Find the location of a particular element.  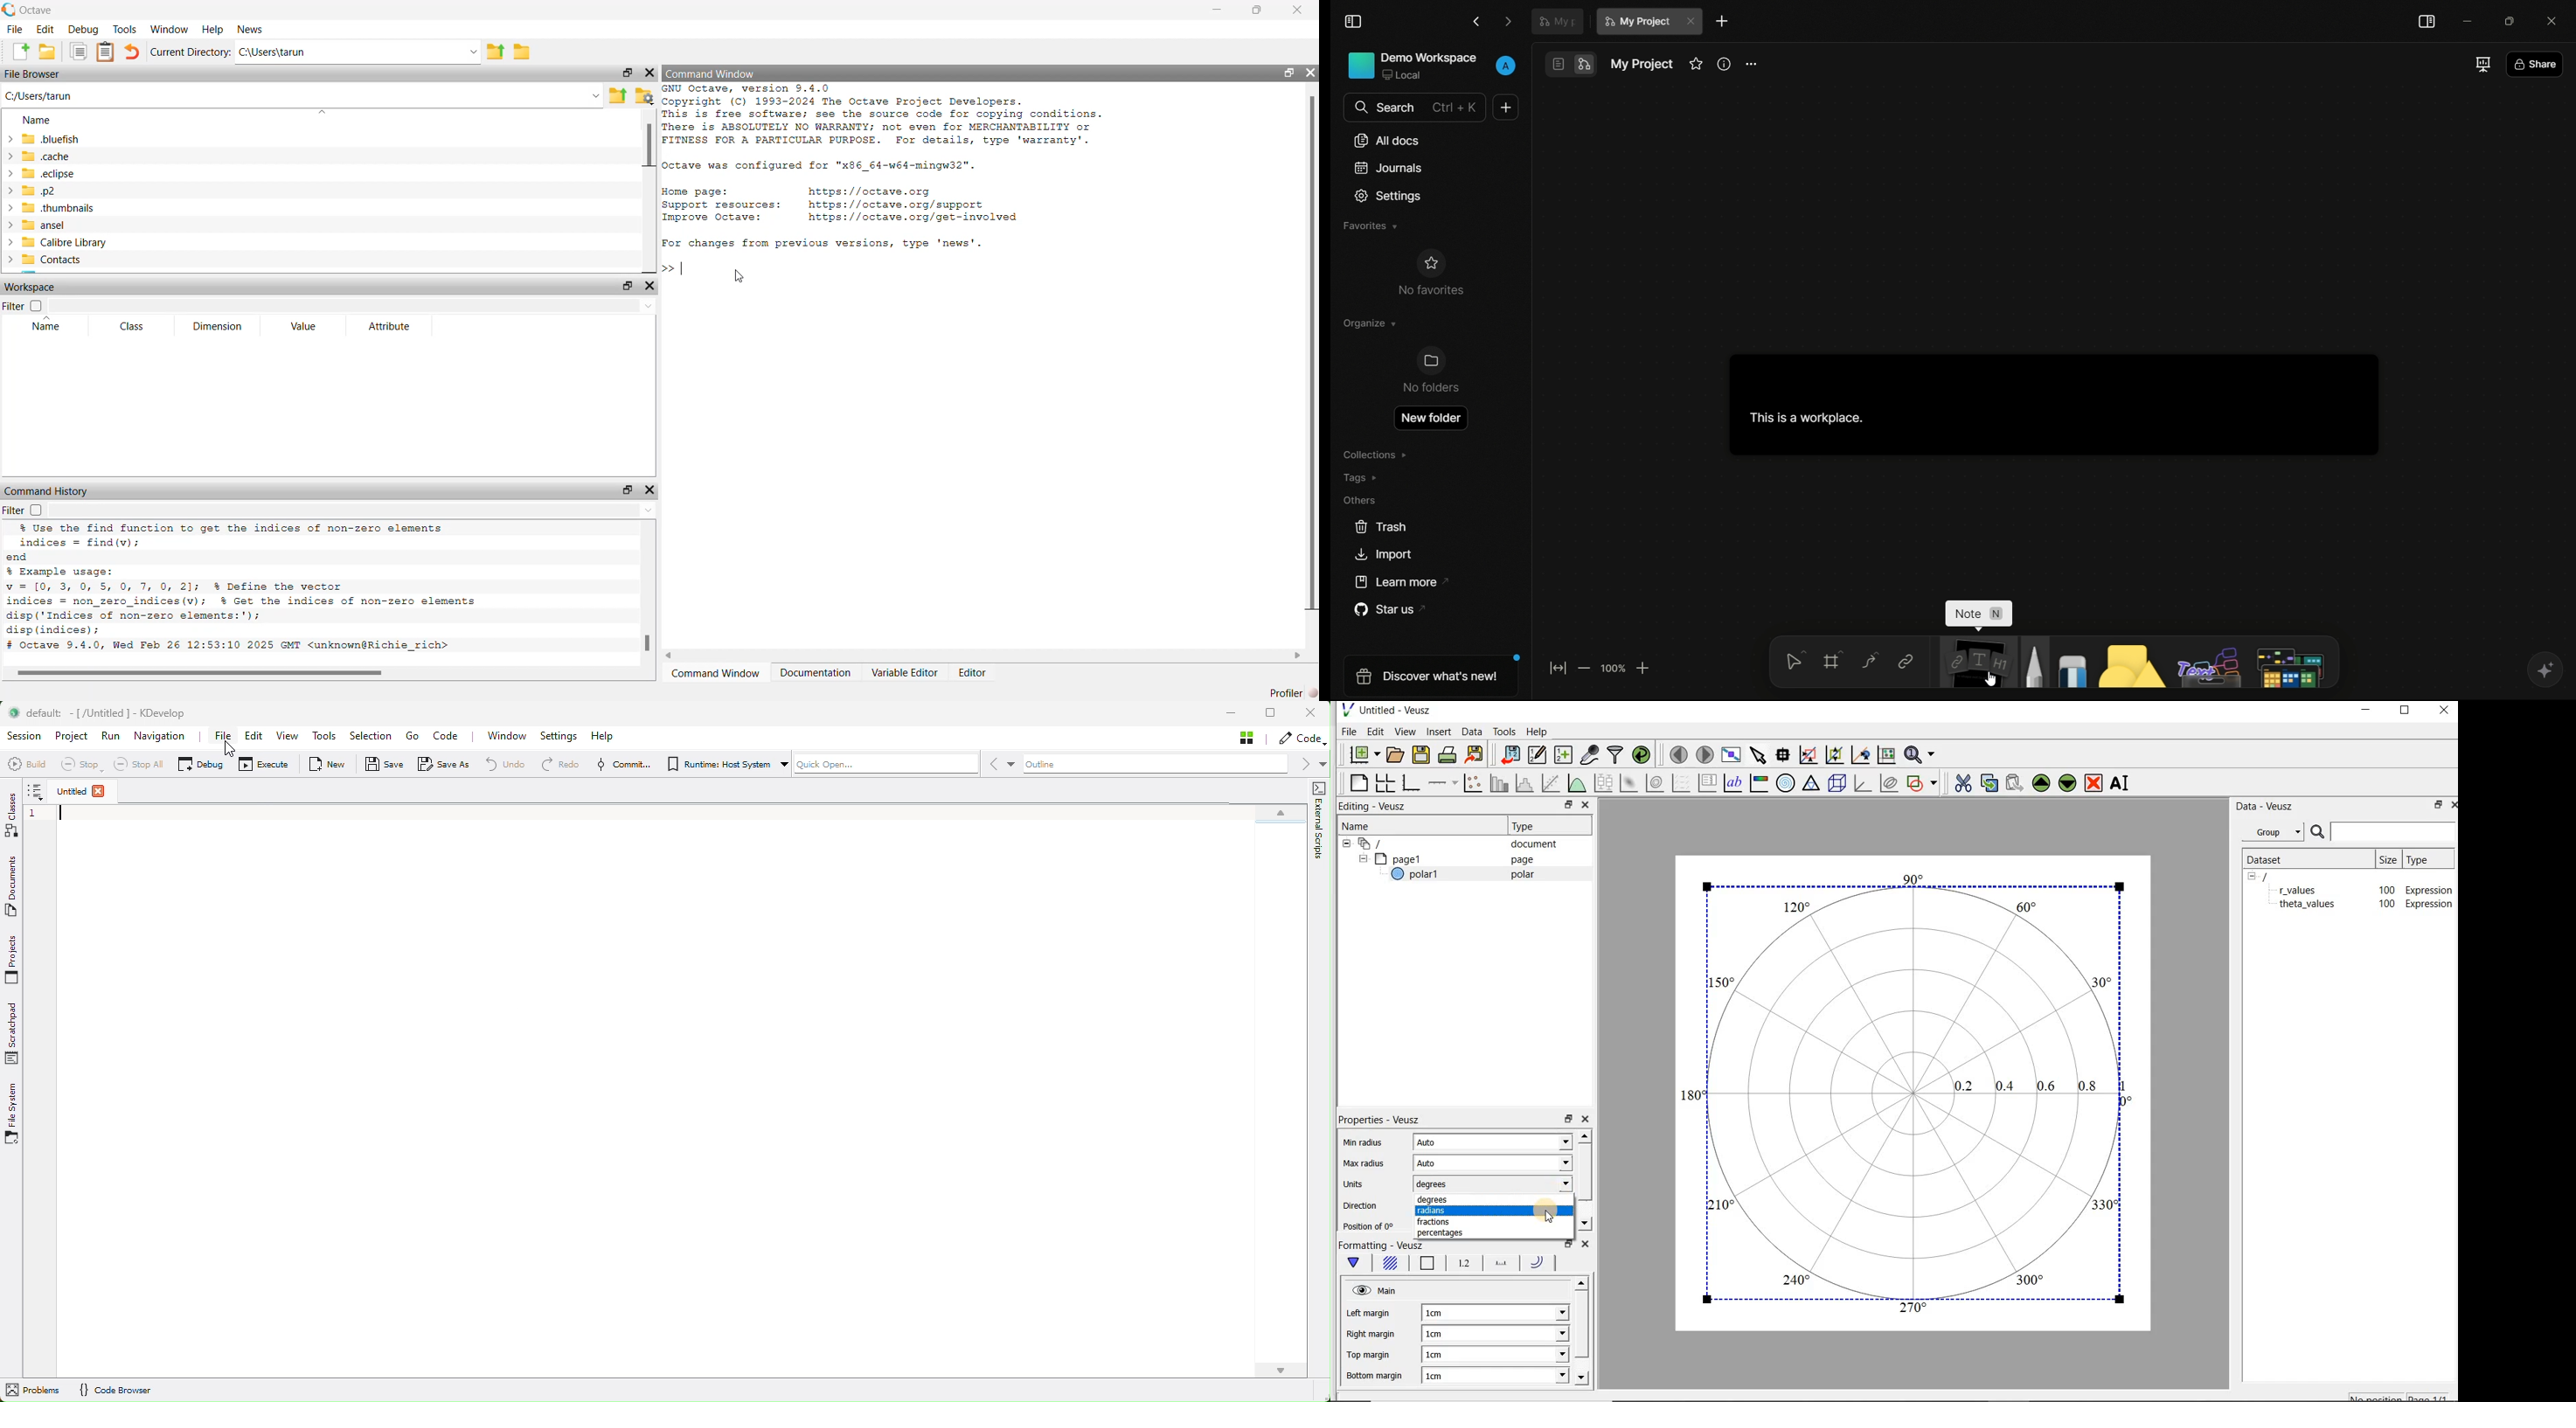

Name is located at coordinates (47, 328).